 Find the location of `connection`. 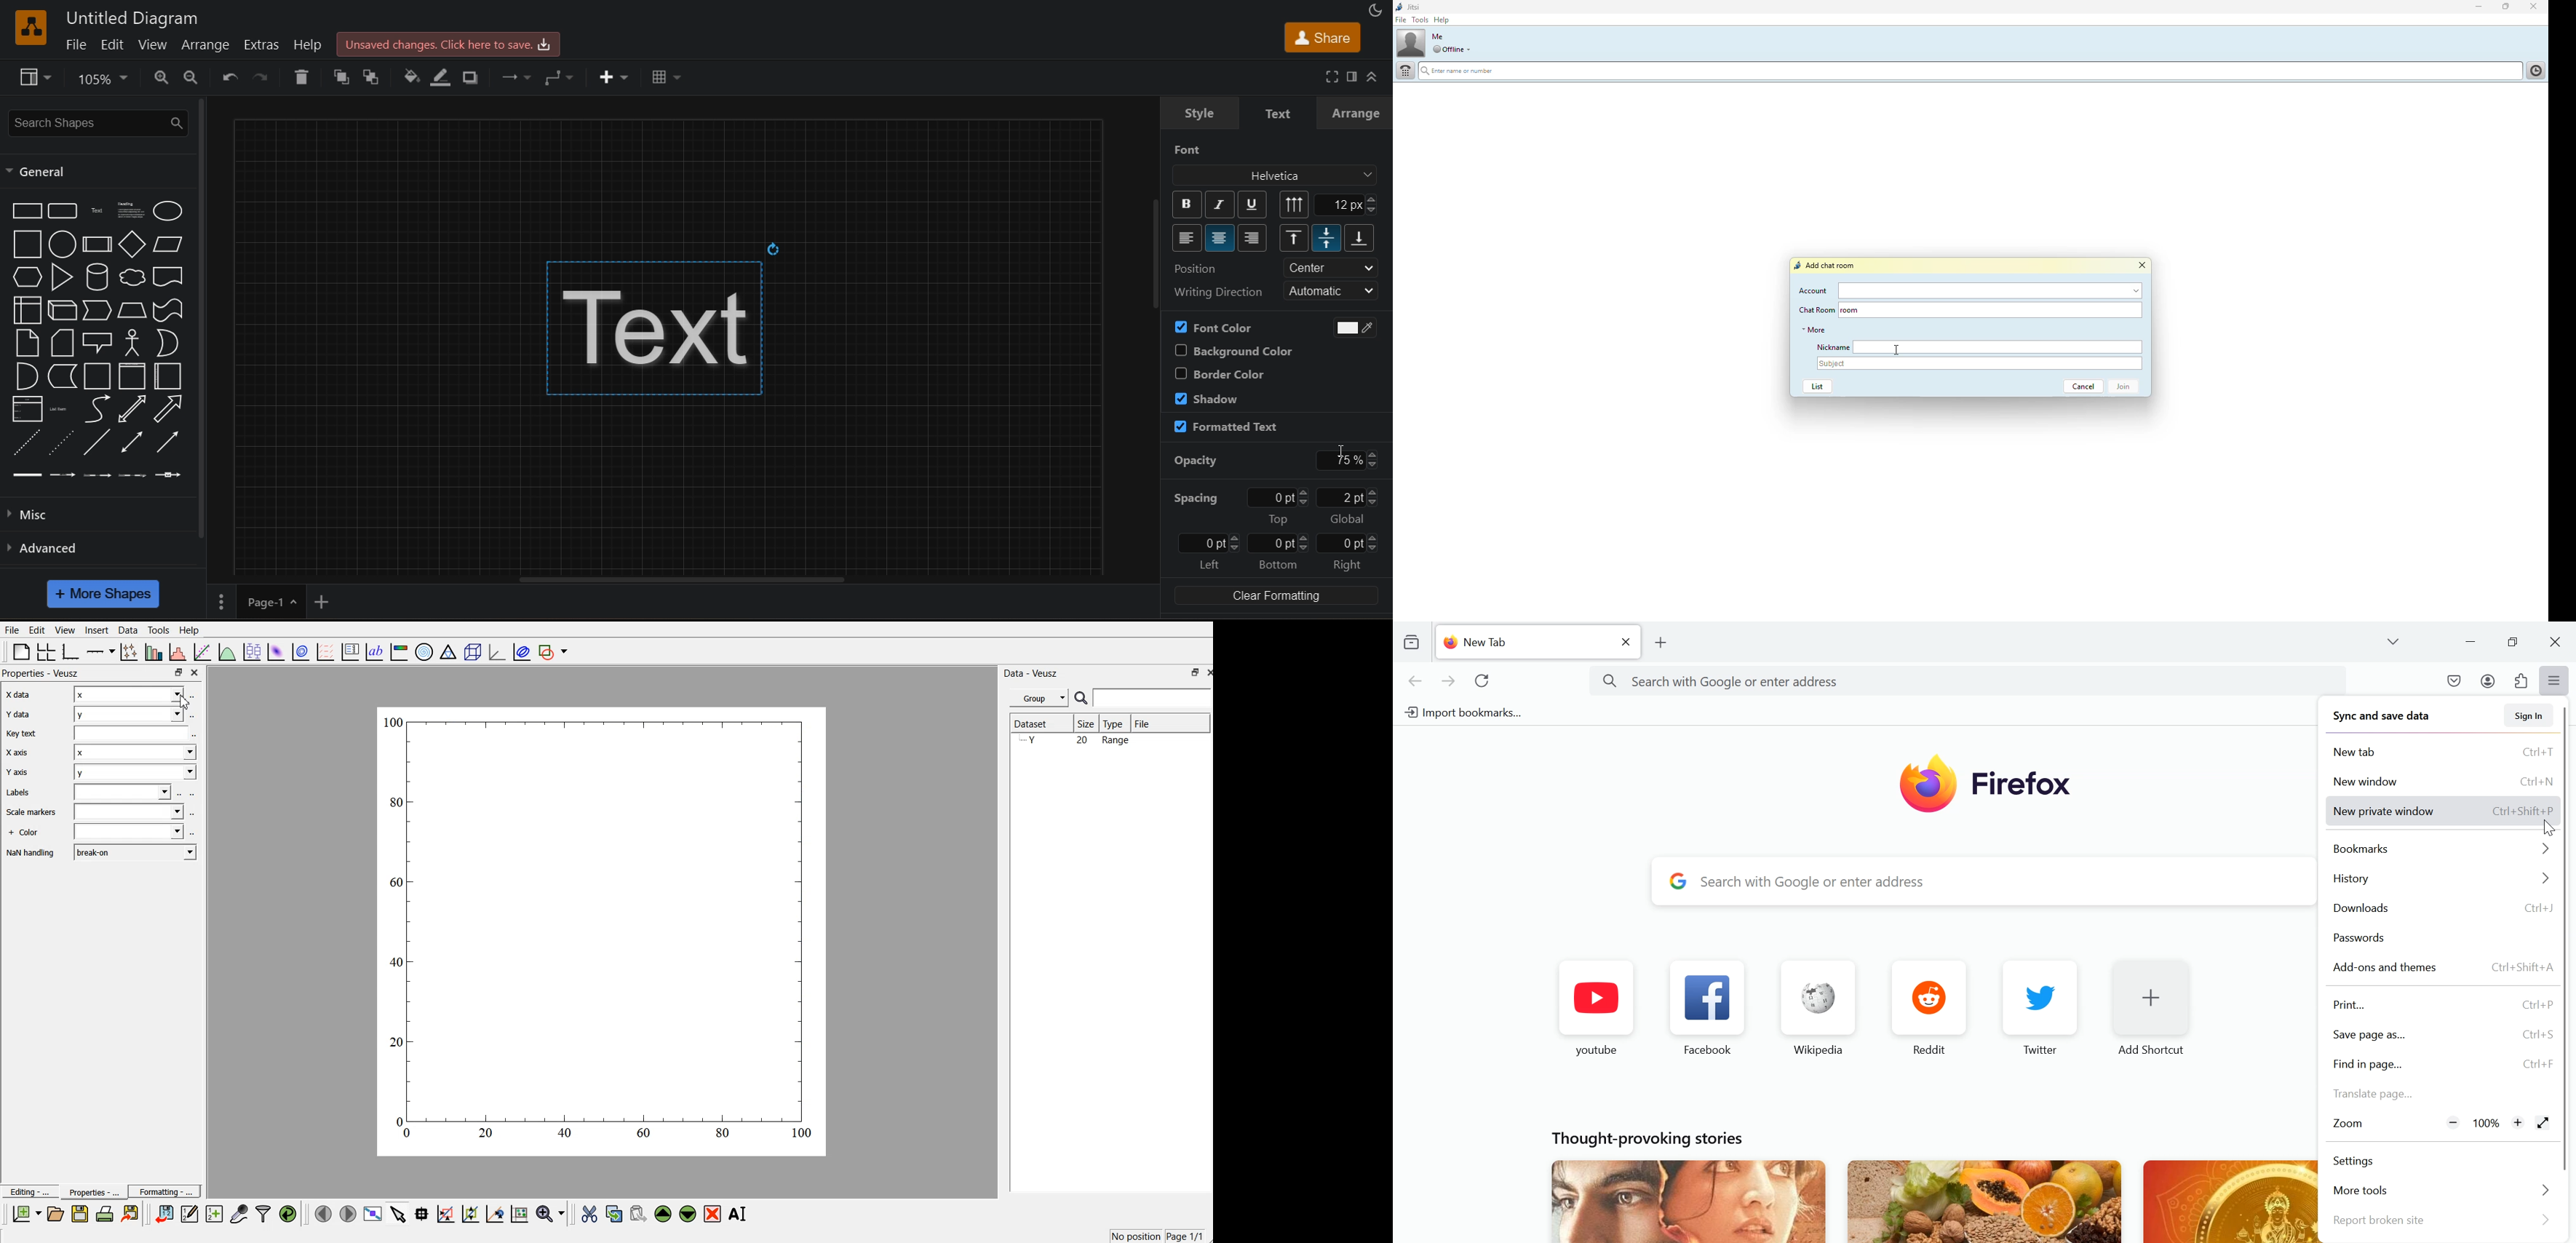

connection is located at coordinates (514, 75).